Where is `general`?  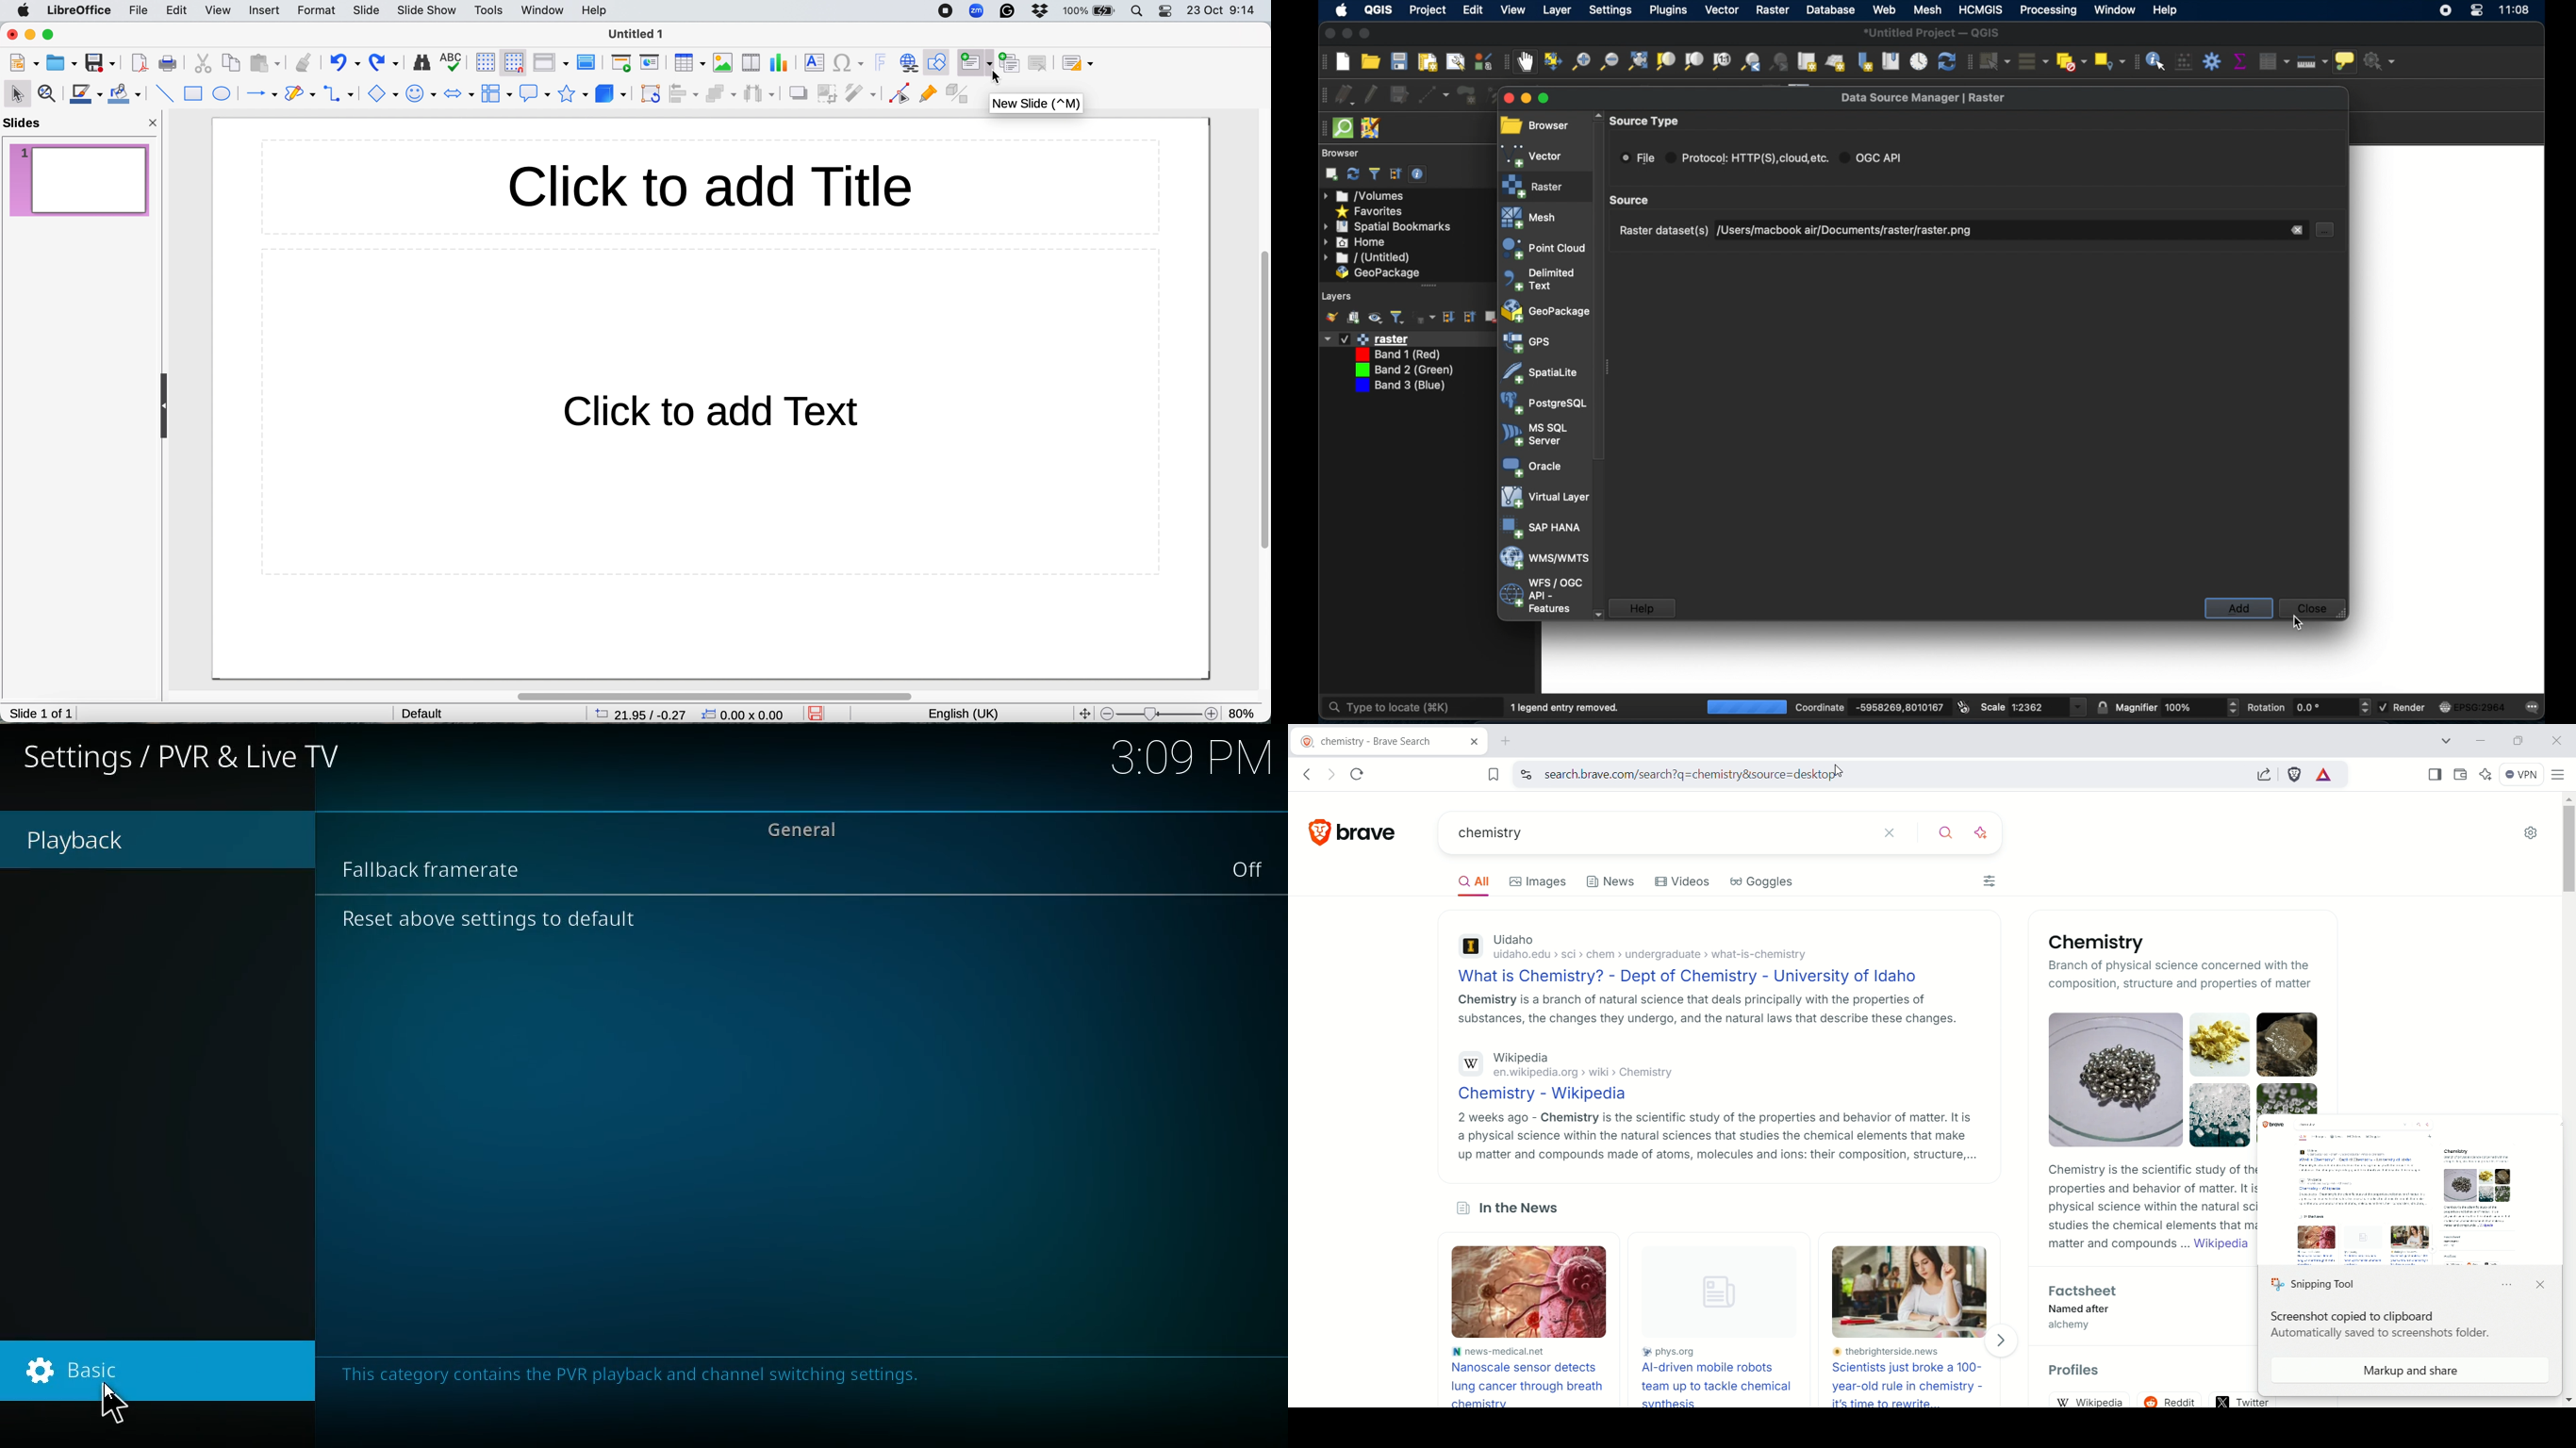 general is located at coordinates (812, 828).